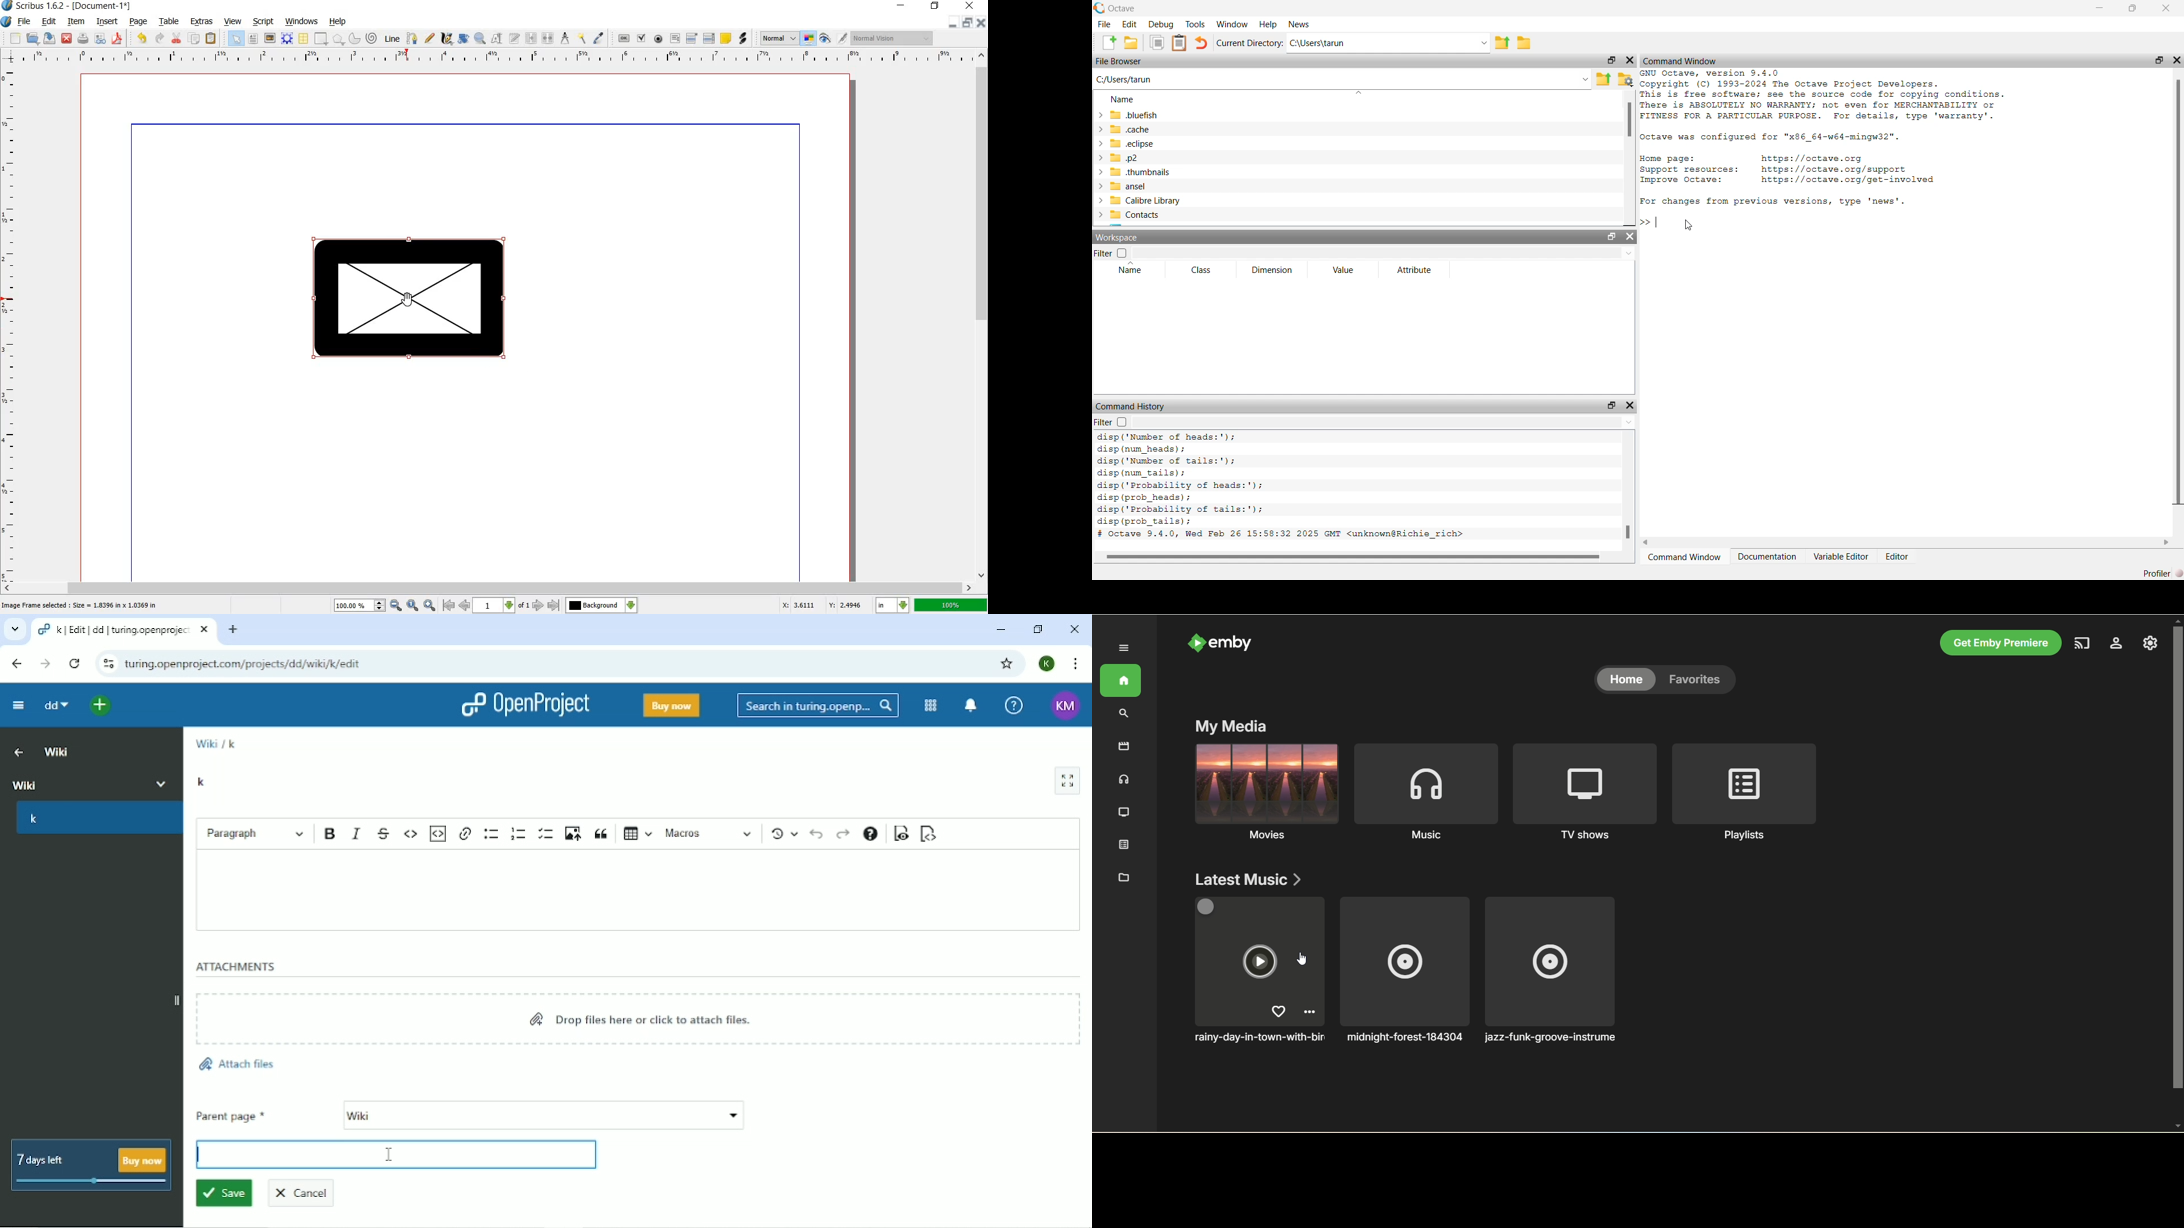 Image resolution: width=2184 pixels, height=1232 pixels. What do you see at coordinates (338, 22) in the screenshot?
I see `help` at bounding box center [338, 22].